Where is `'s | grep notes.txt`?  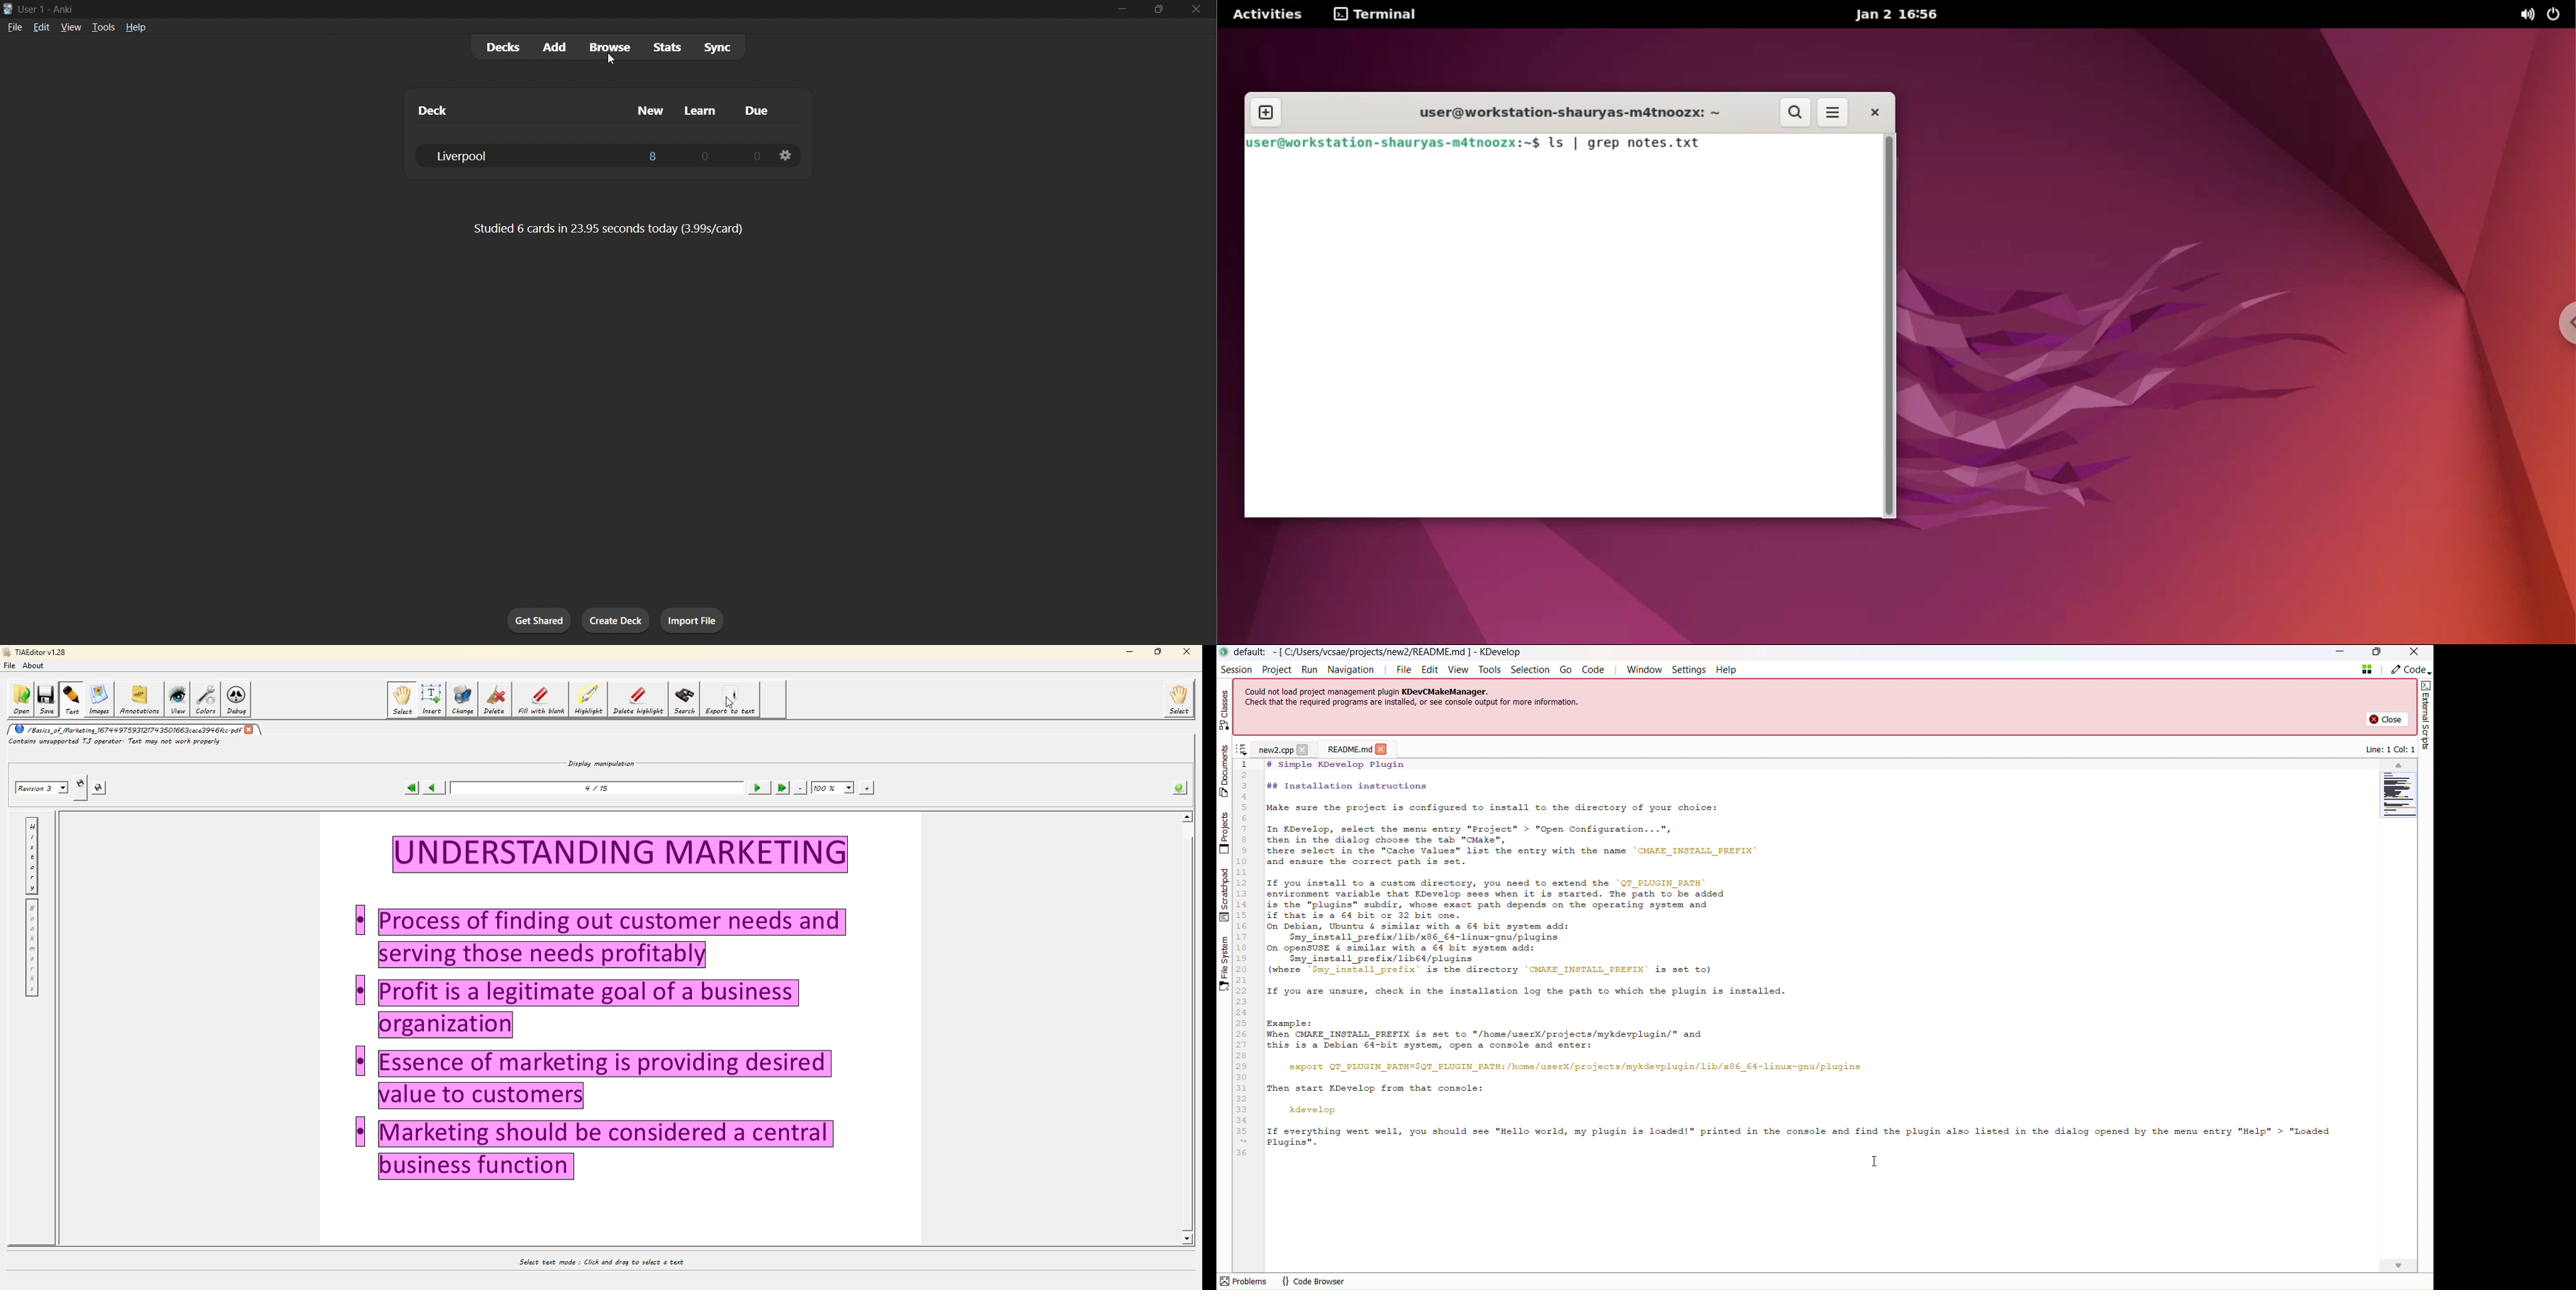 's | grep notes.txt is located at coordinates (1638, 145).